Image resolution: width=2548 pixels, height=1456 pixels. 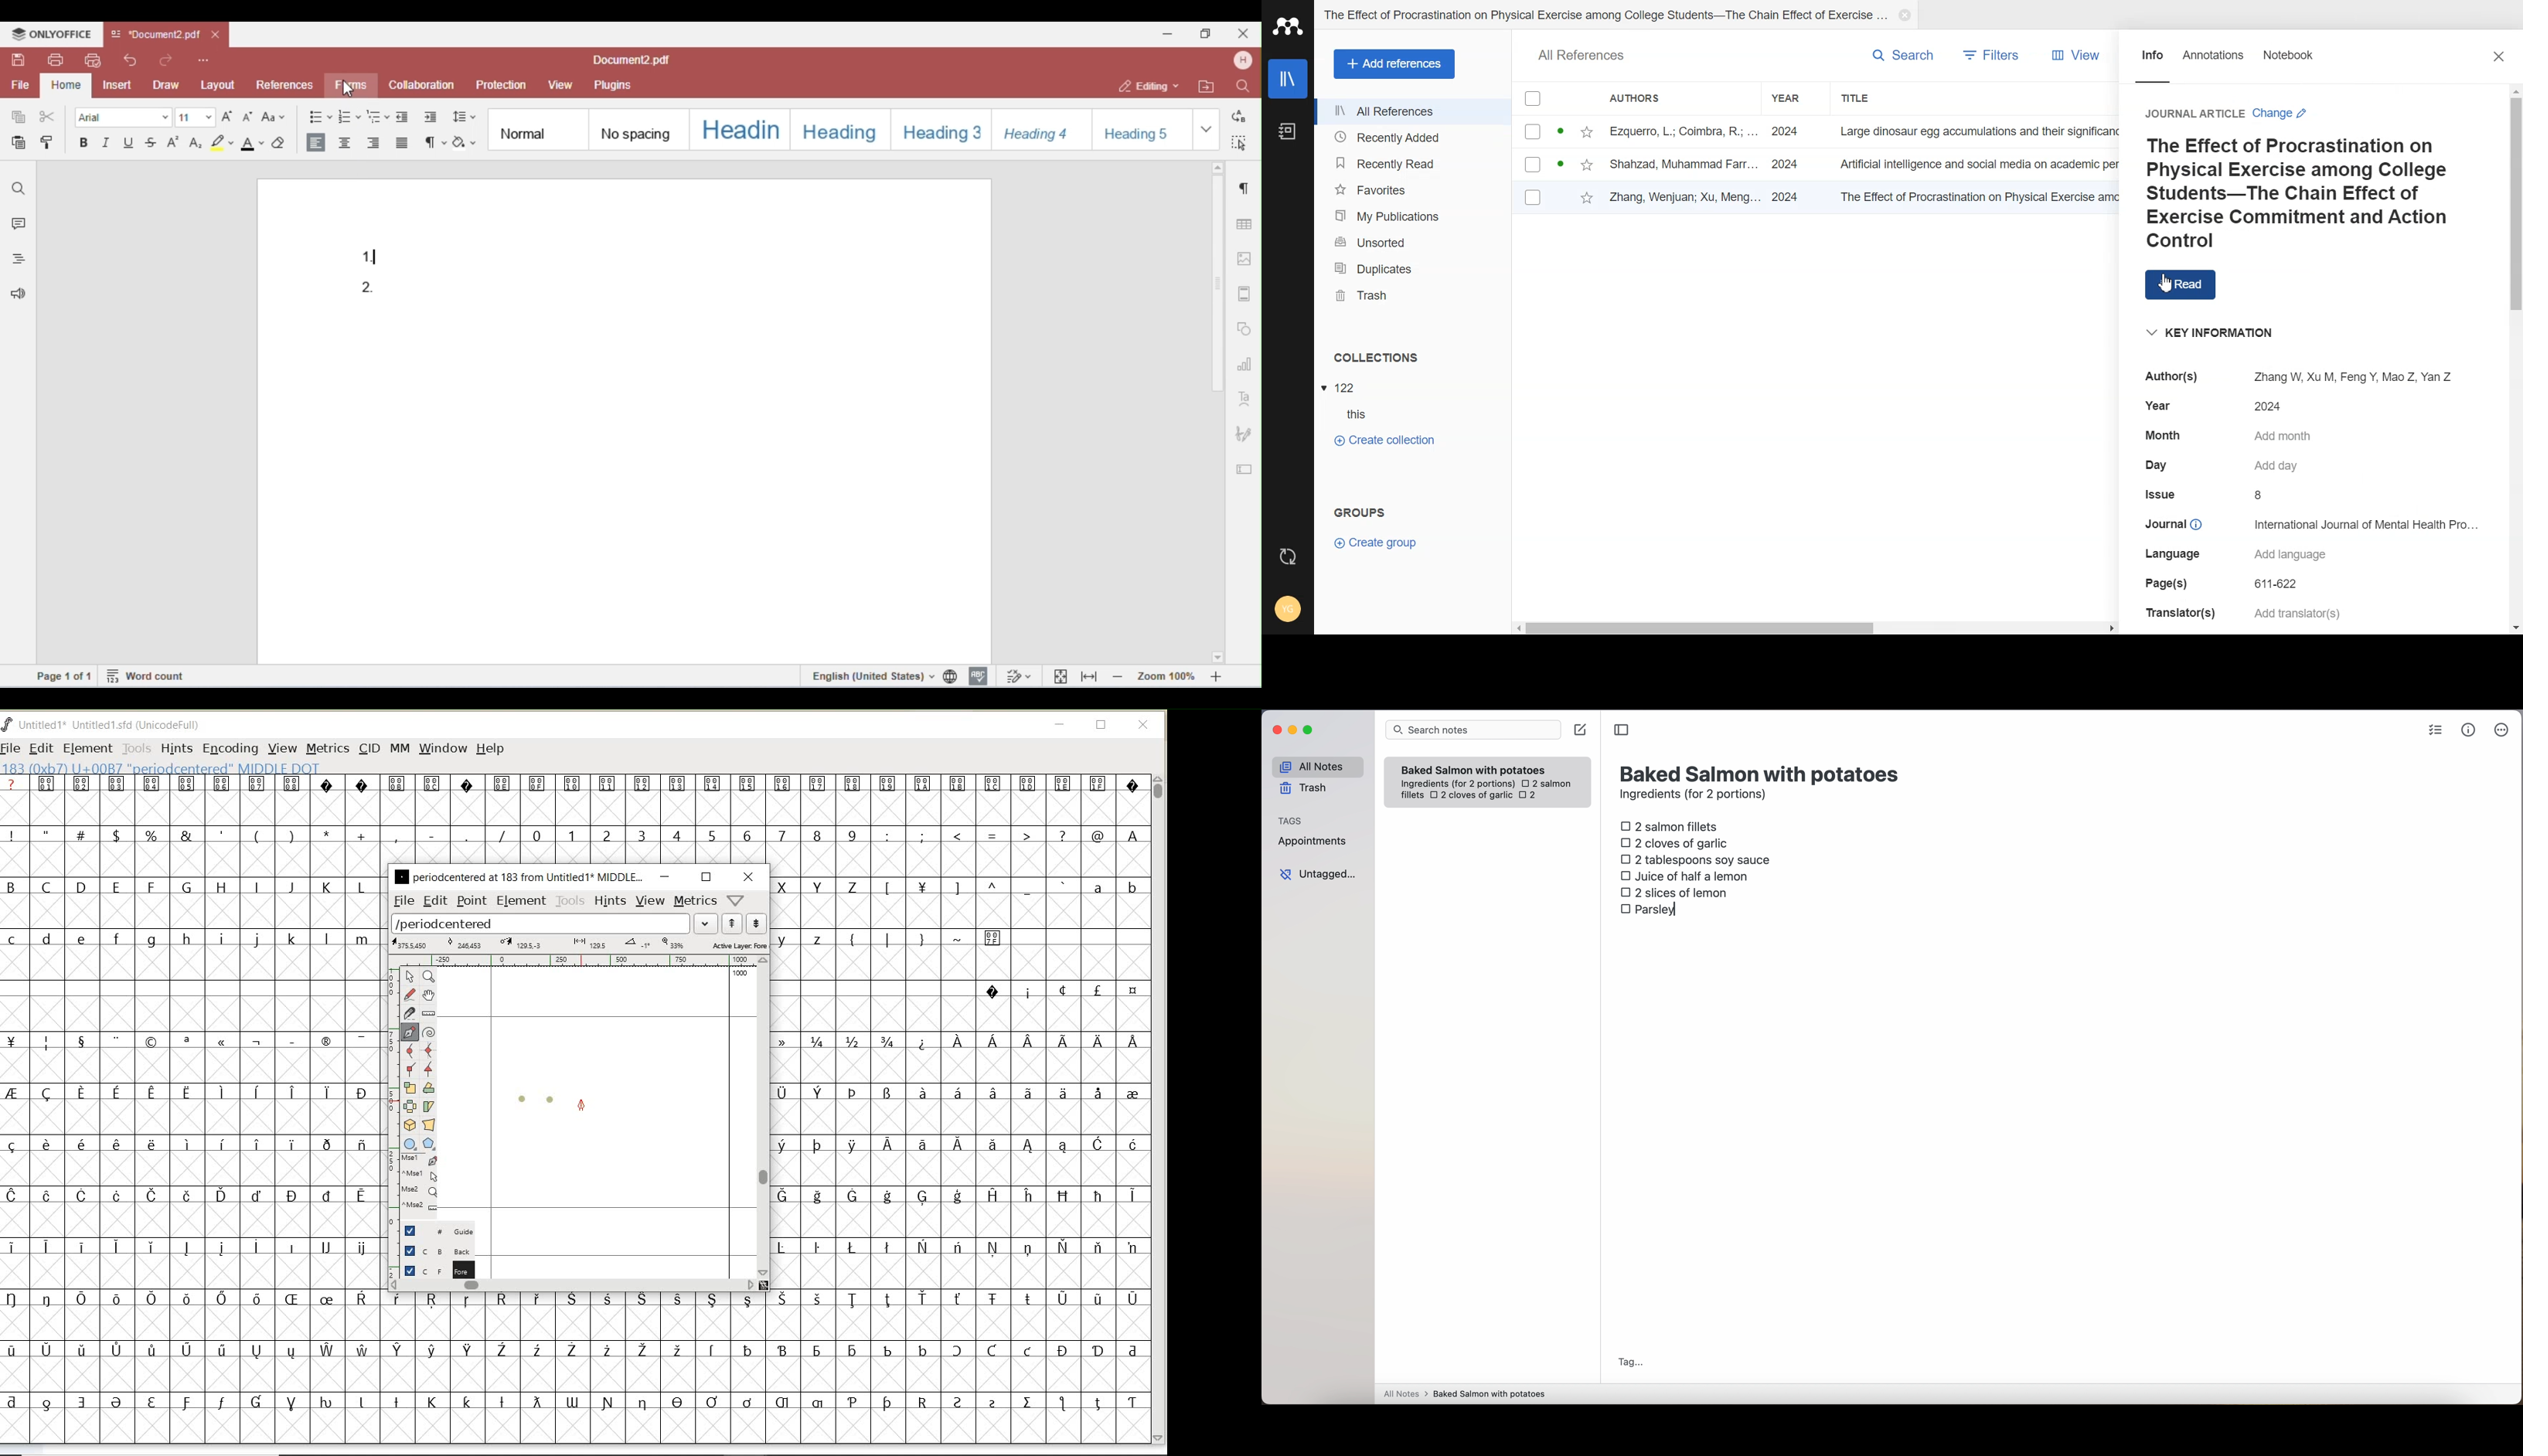 I want to click on guide, so click(x=434, y=1231).